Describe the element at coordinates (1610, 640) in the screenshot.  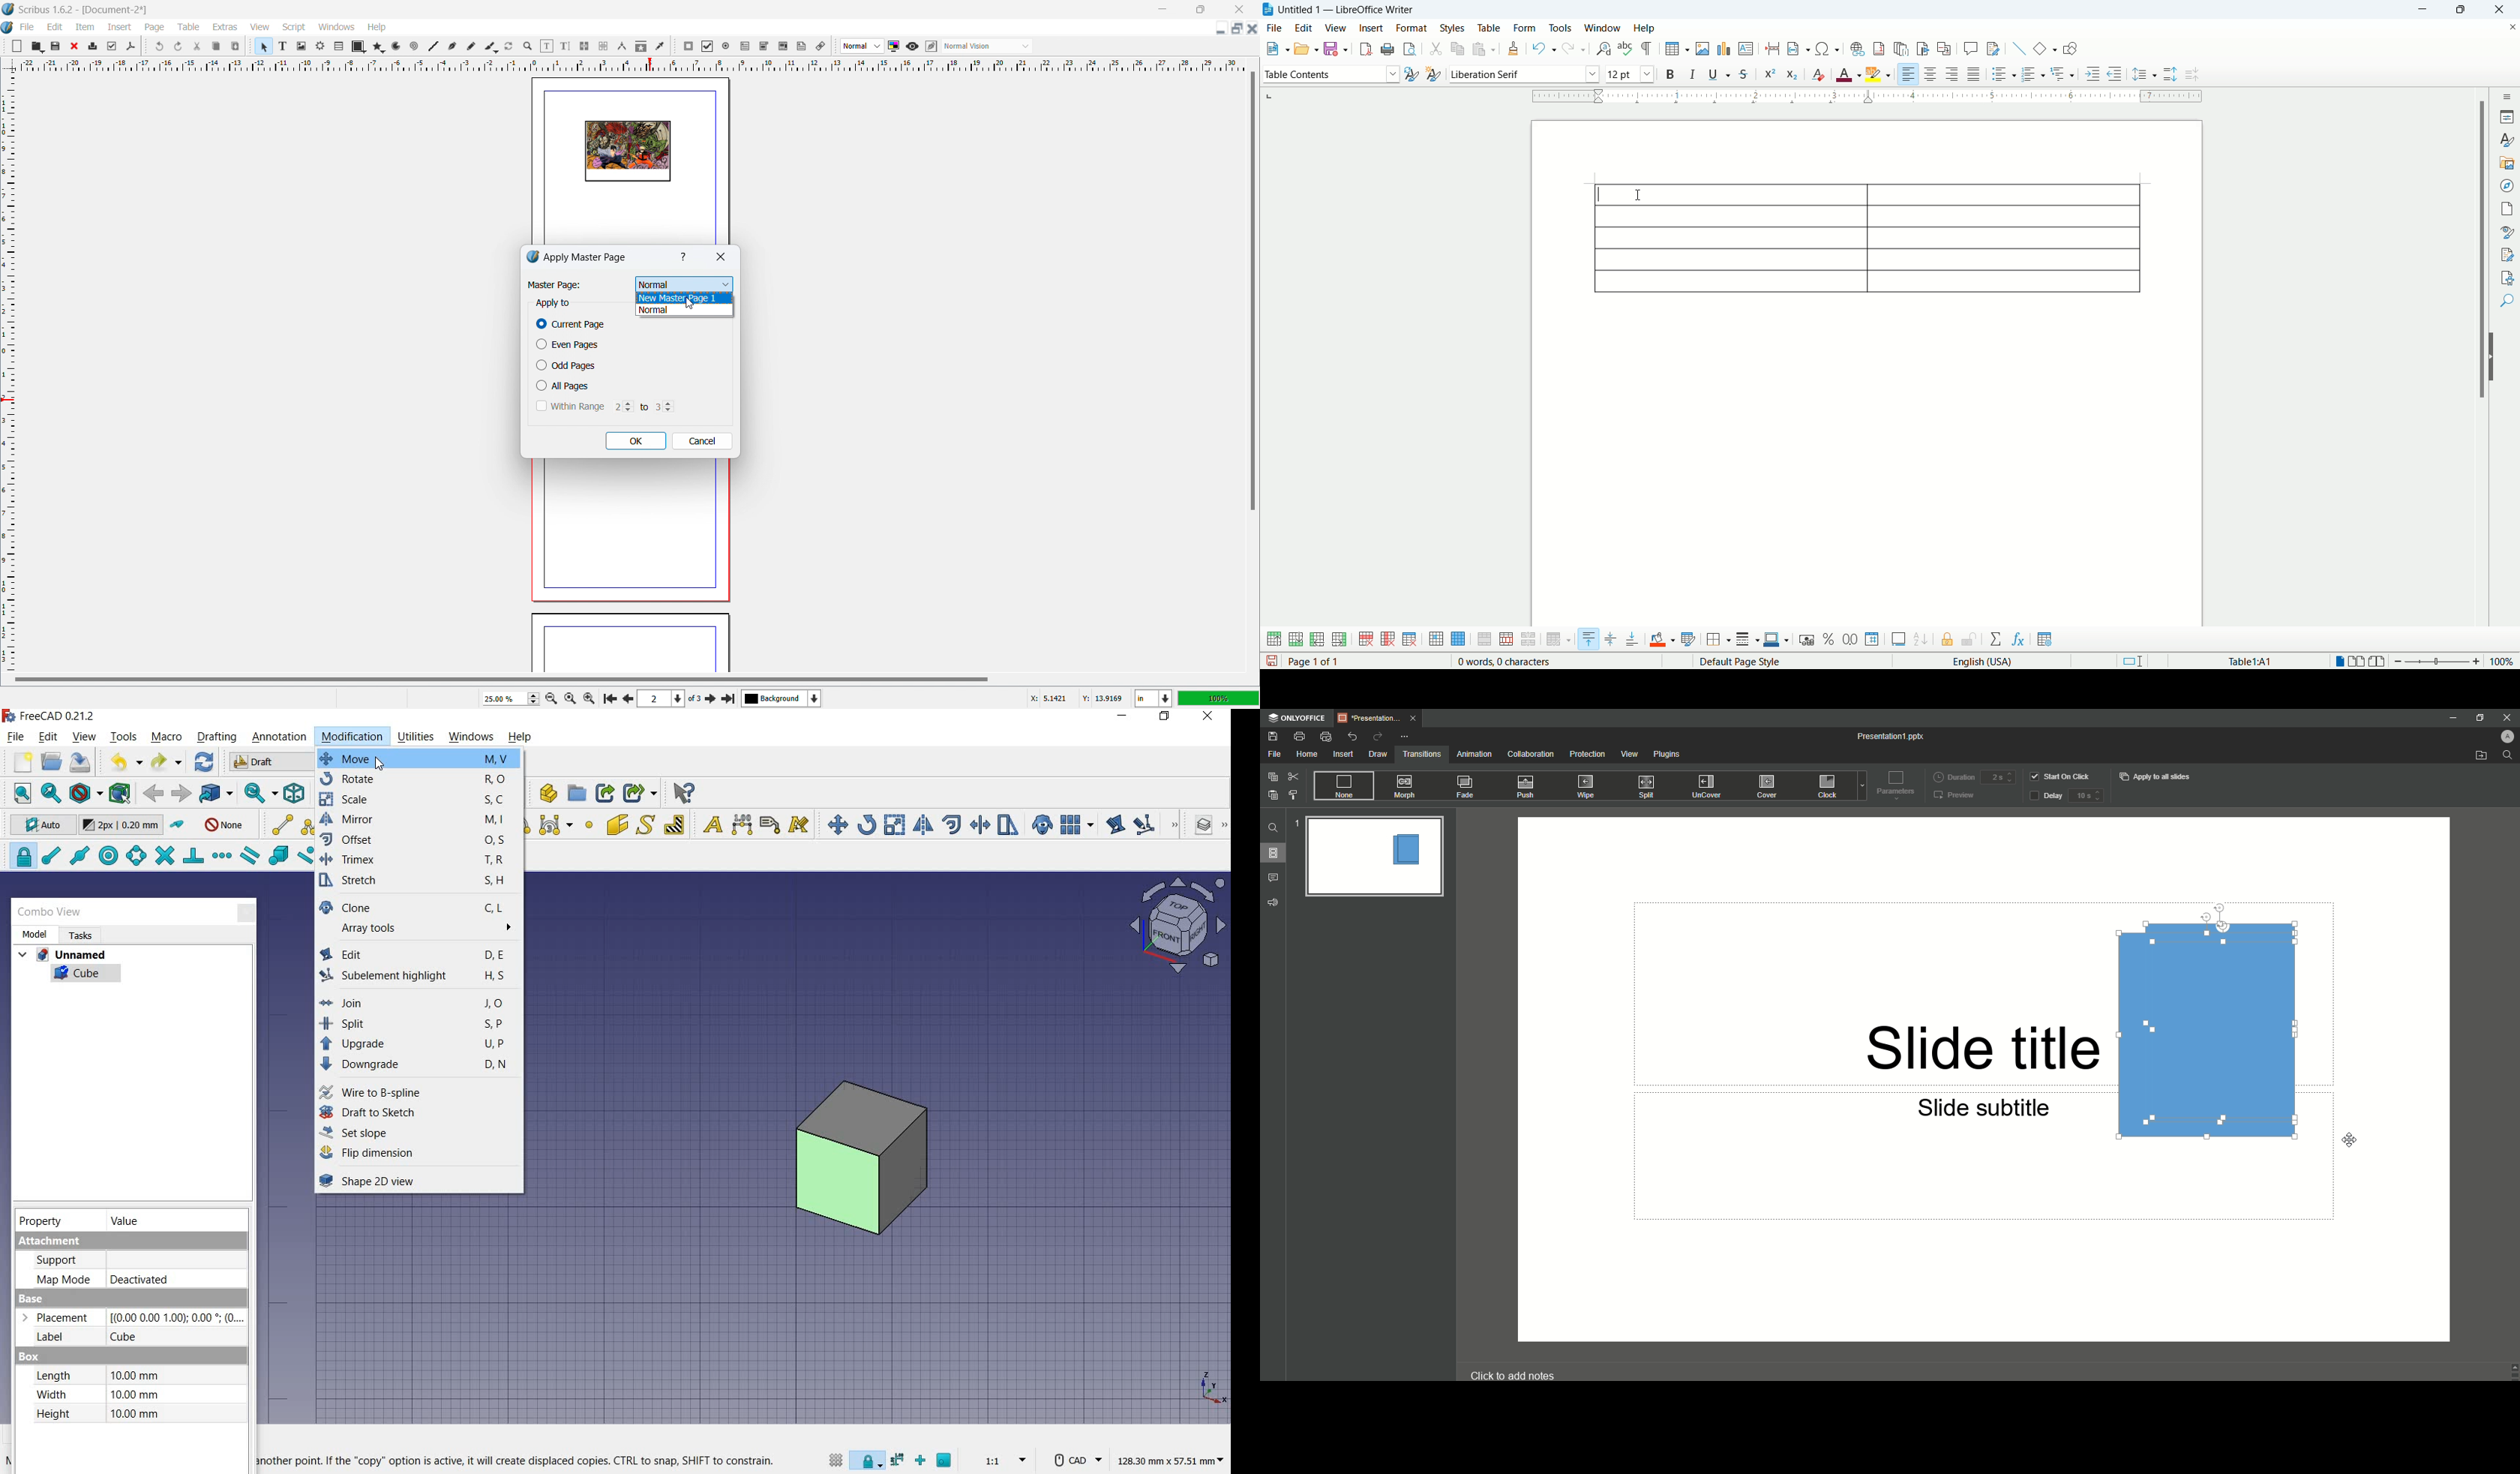
I see `center vertically` at that location.